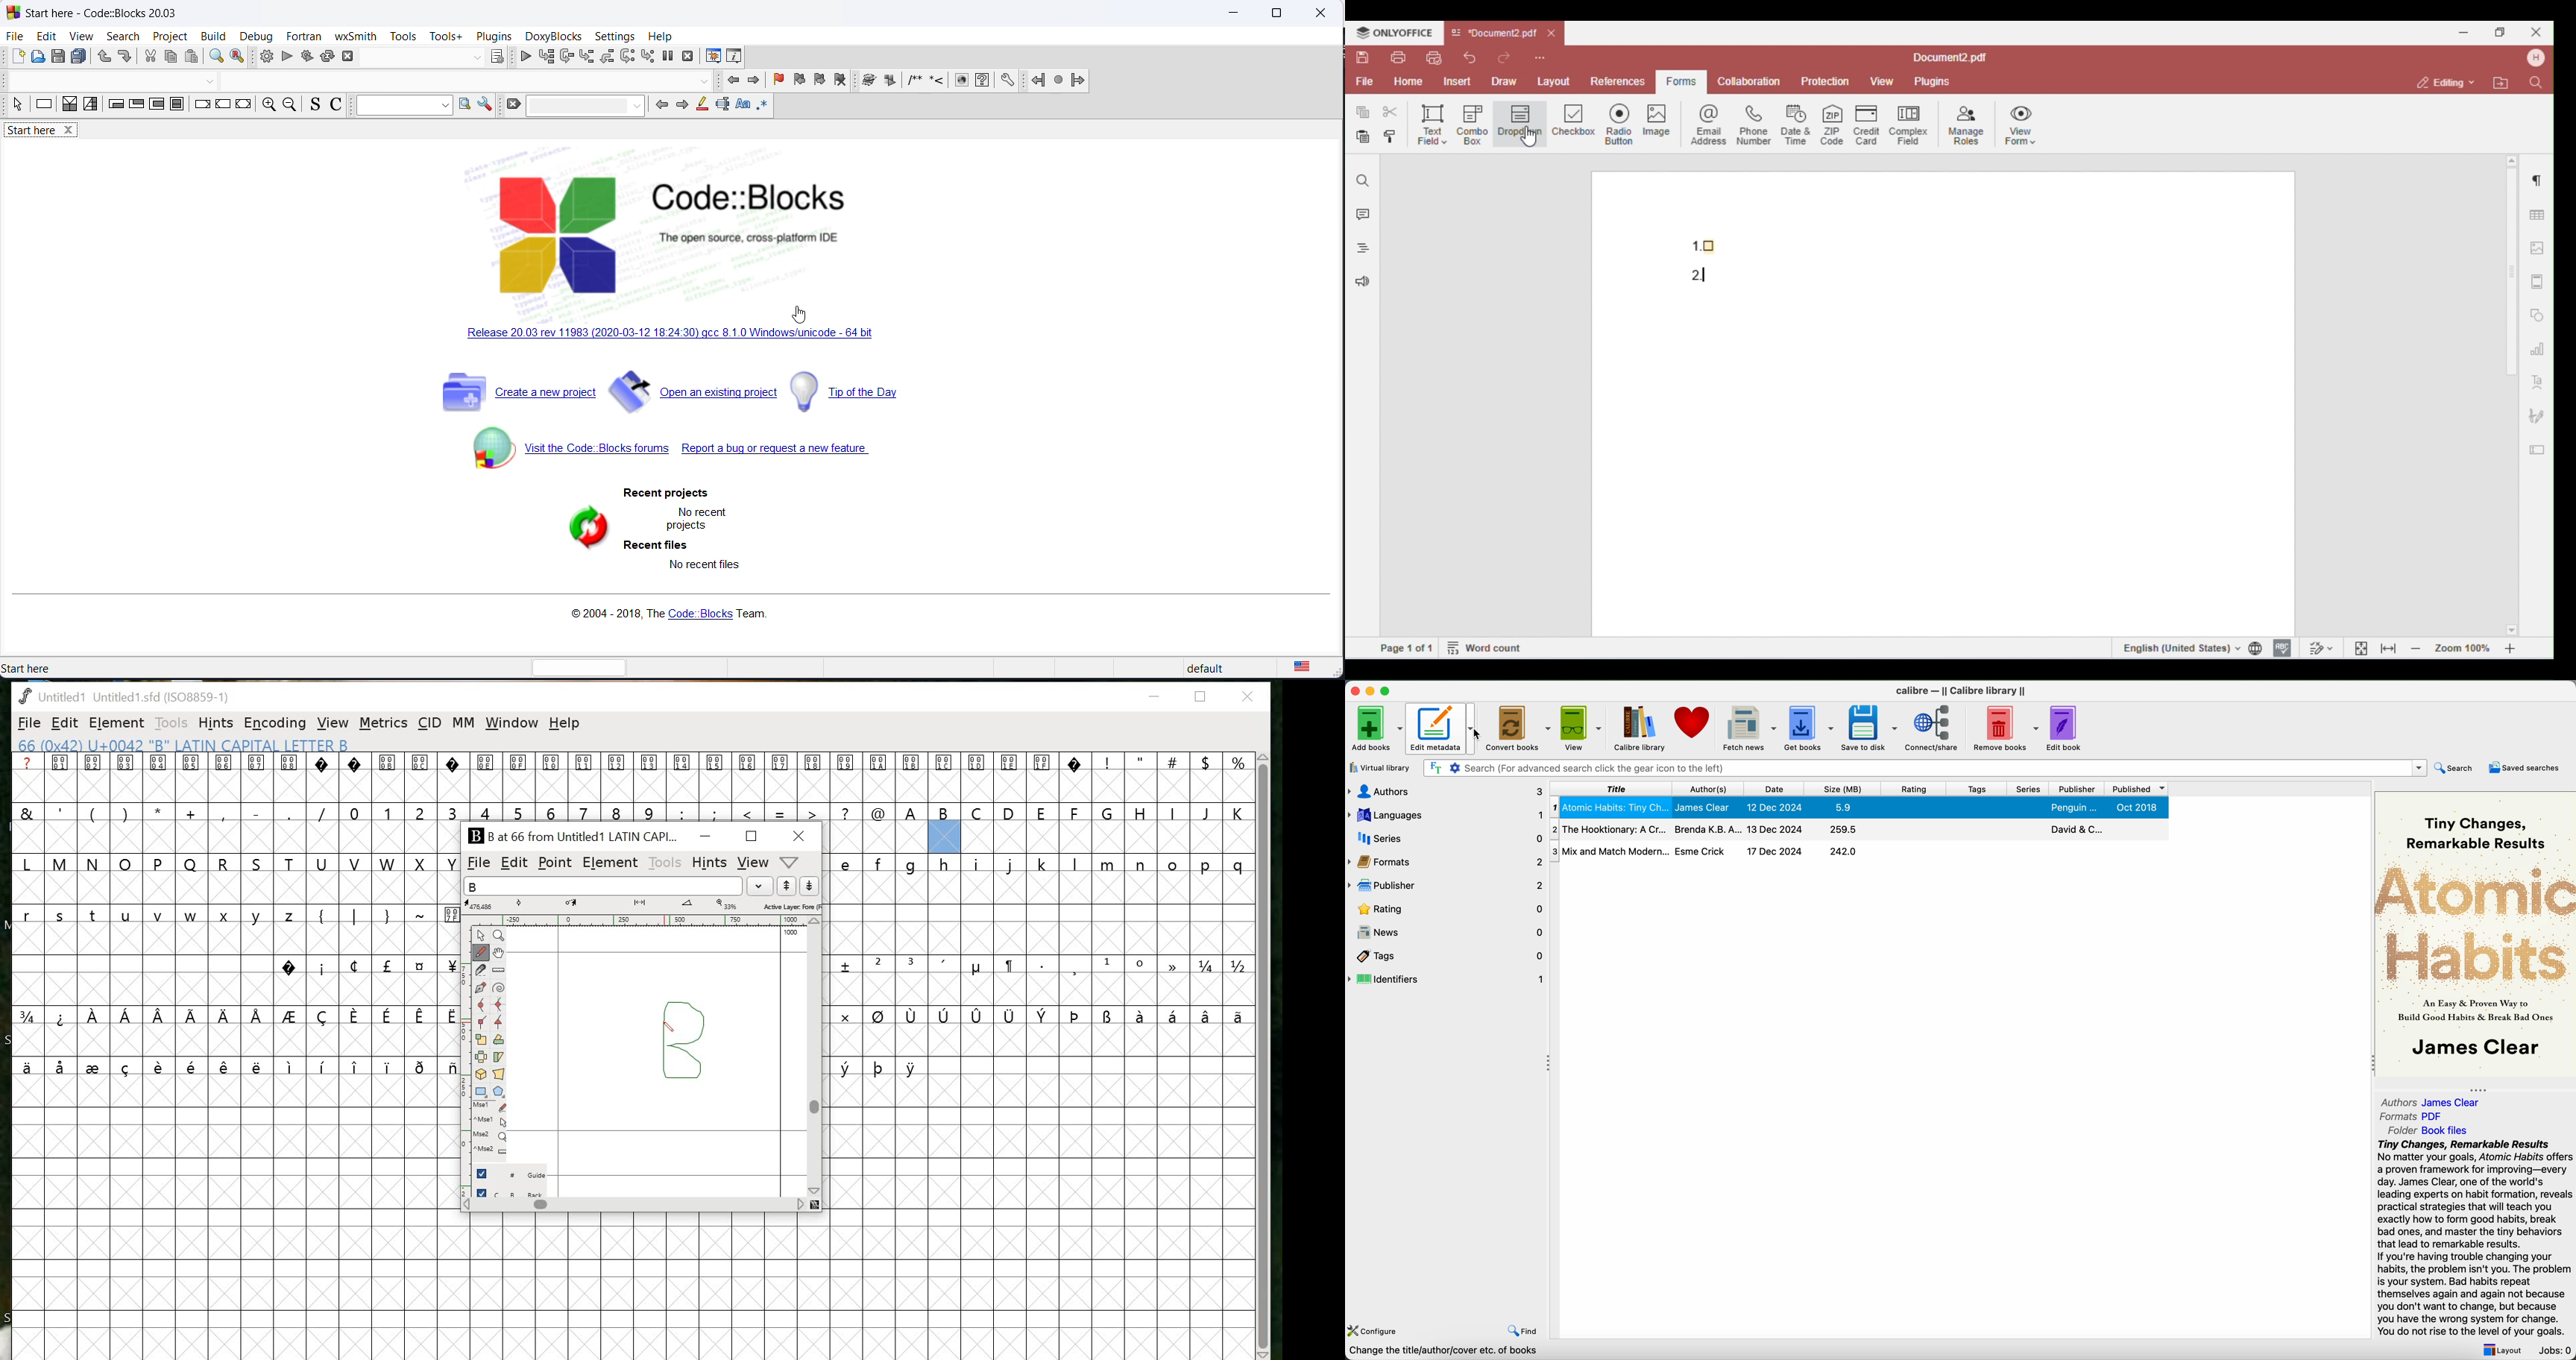  What do you see at coordinates (1263, 1055) in the screenshot?
I see `scrollbar` at bounding box center [1263, 1055].